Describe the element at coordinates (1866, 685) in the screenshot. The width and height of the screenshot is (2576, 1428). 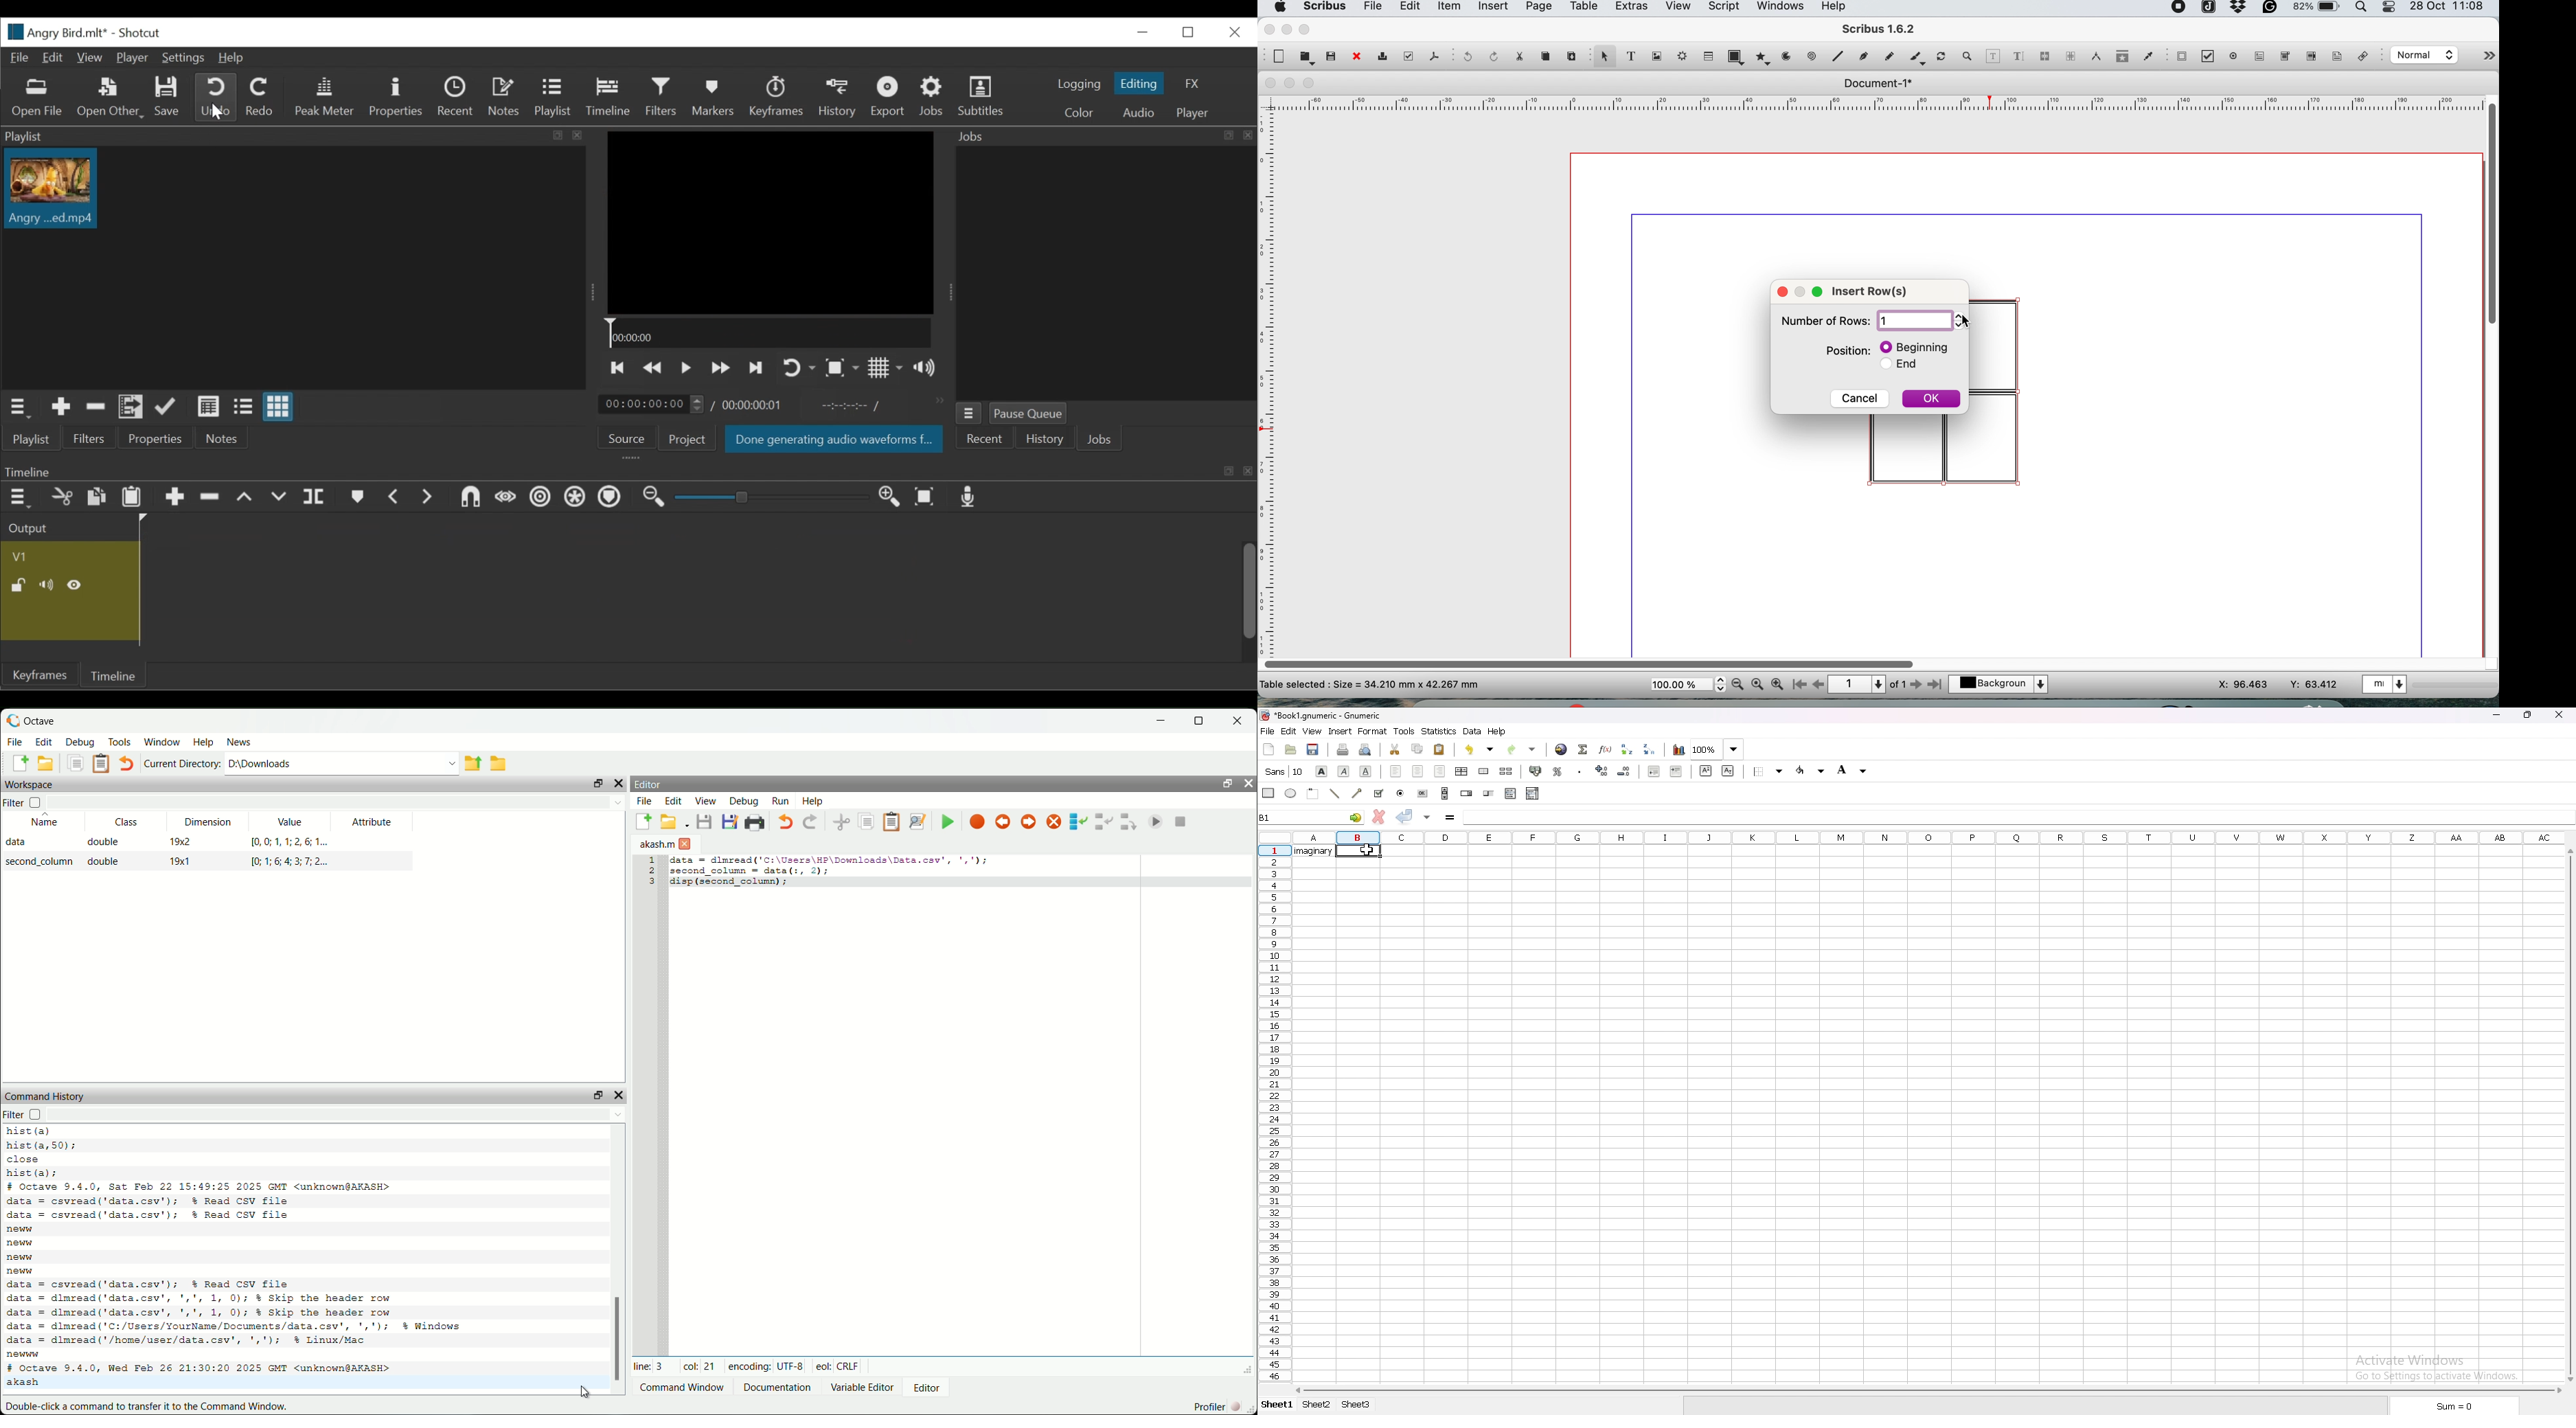
I see `page 1 of 1` at that location.